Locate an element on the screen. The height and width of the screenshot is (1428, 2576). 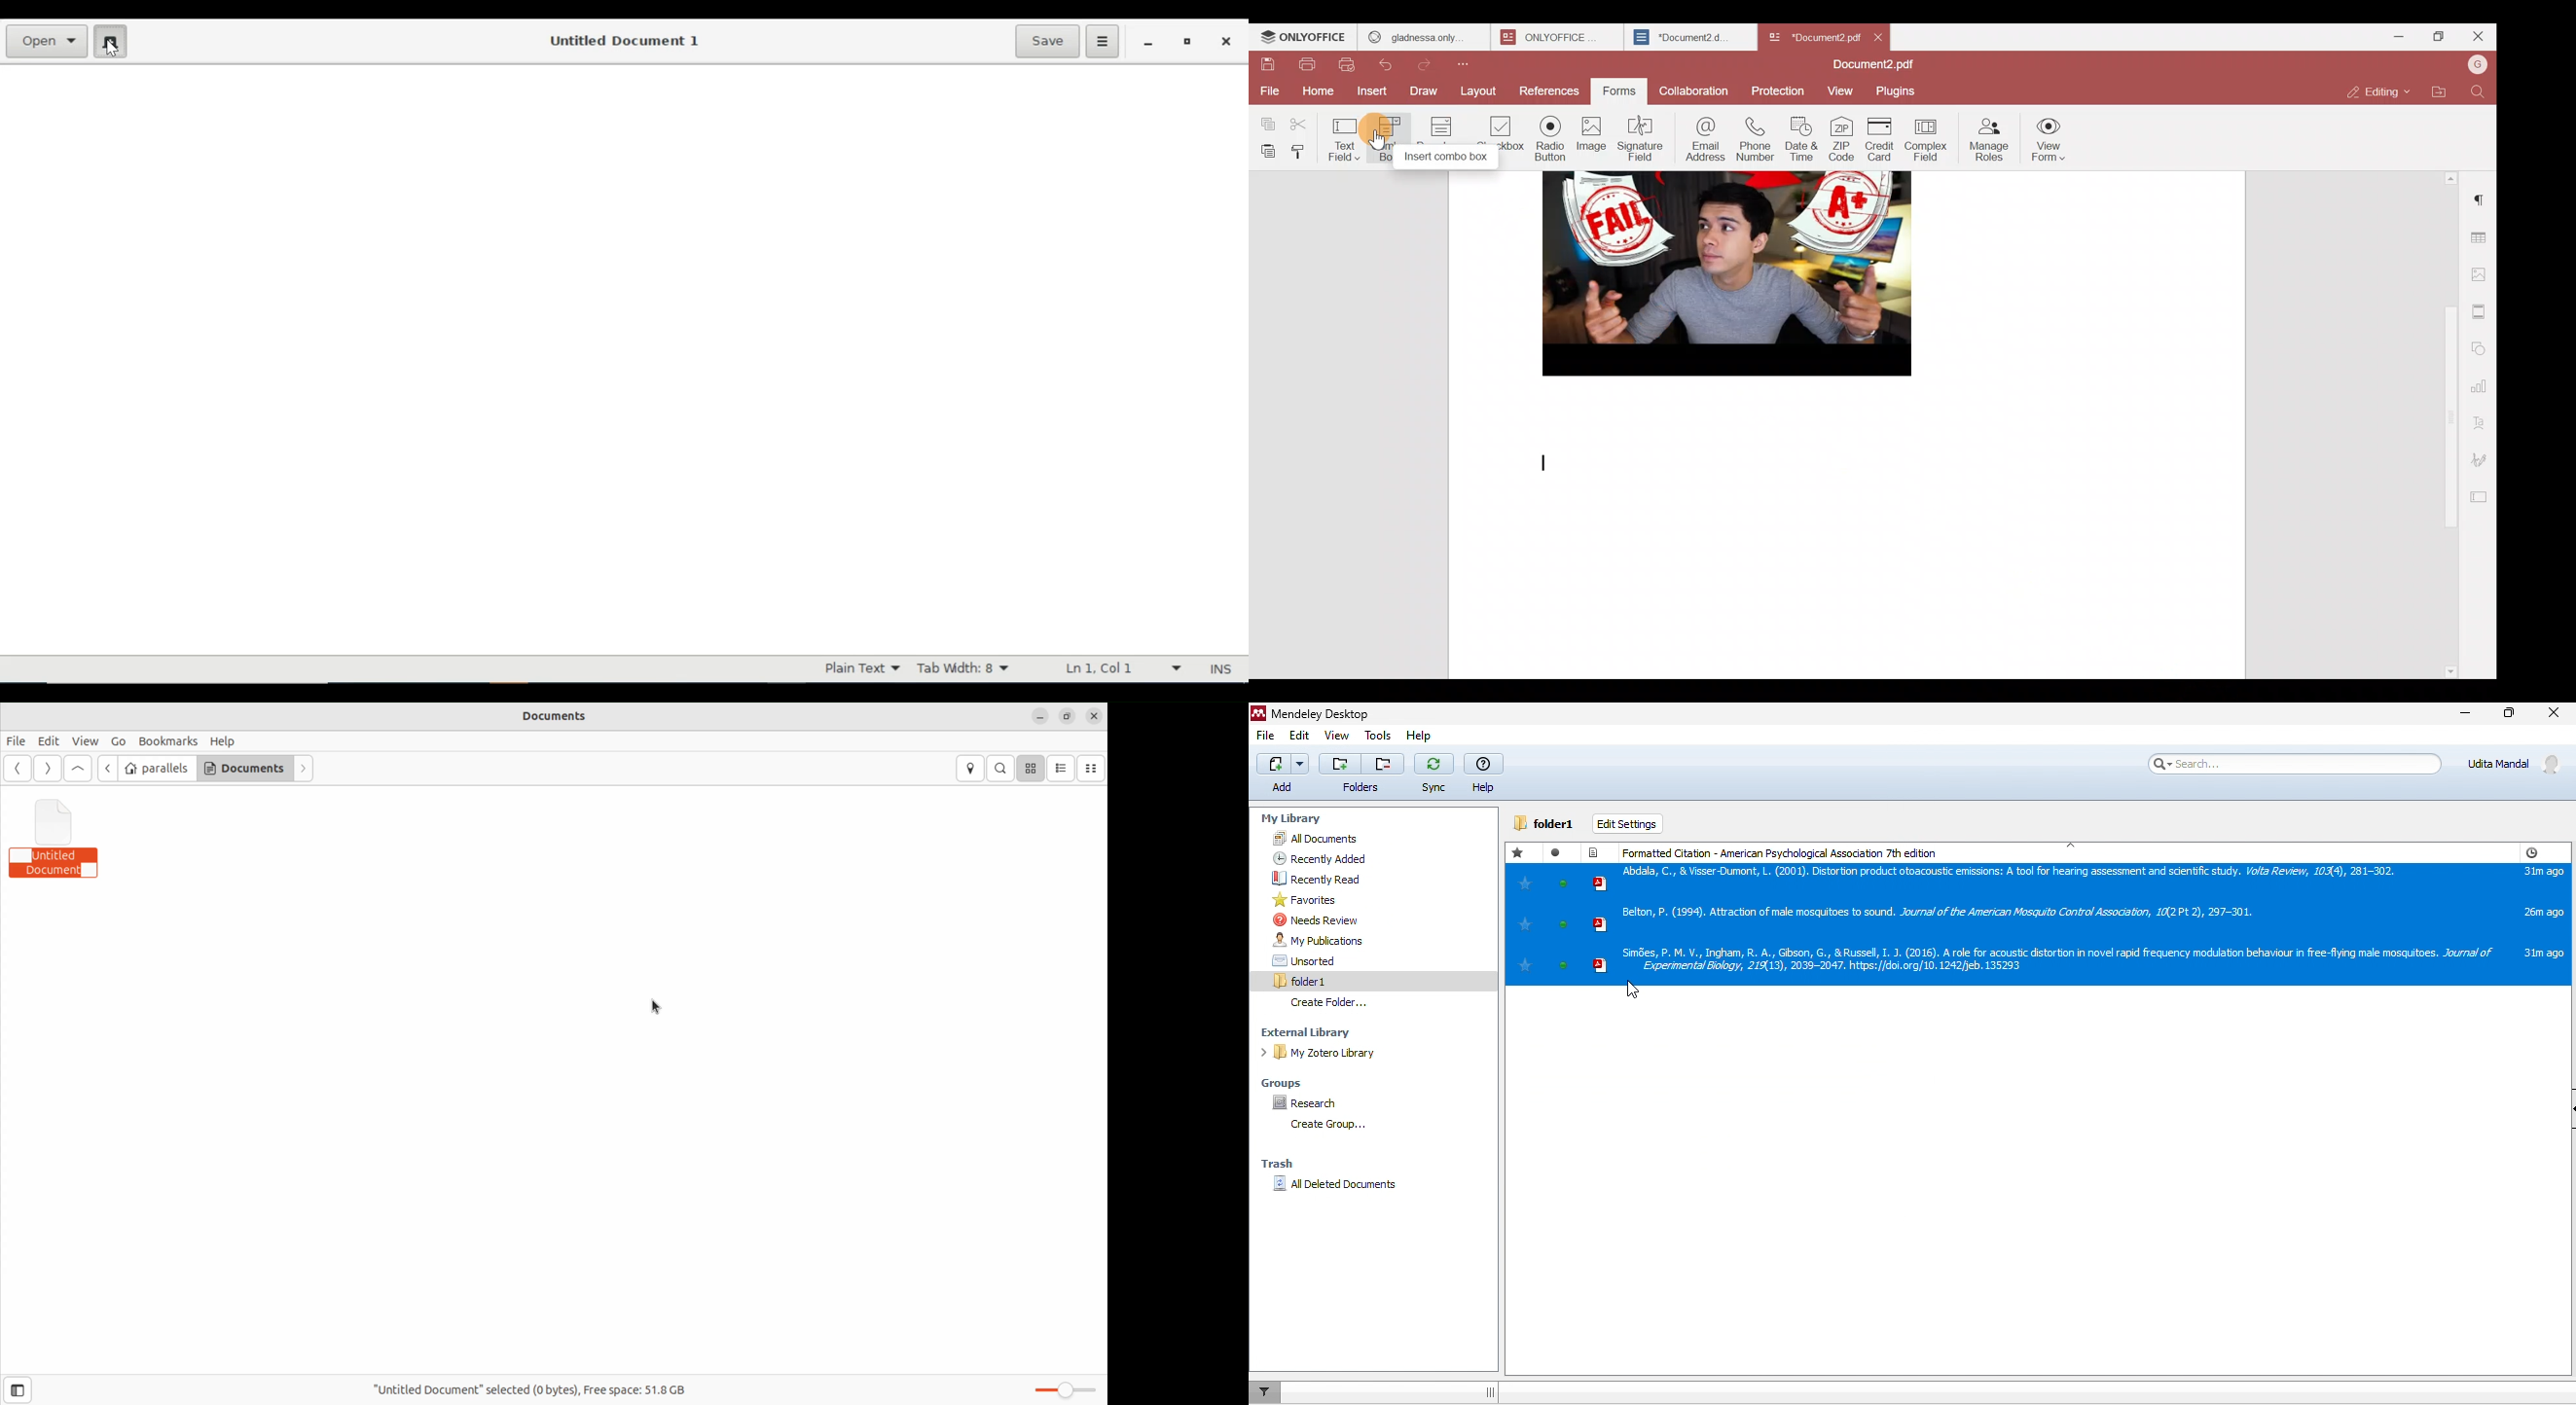
ONLYOFFICE is located at coordinates (1549, 37).